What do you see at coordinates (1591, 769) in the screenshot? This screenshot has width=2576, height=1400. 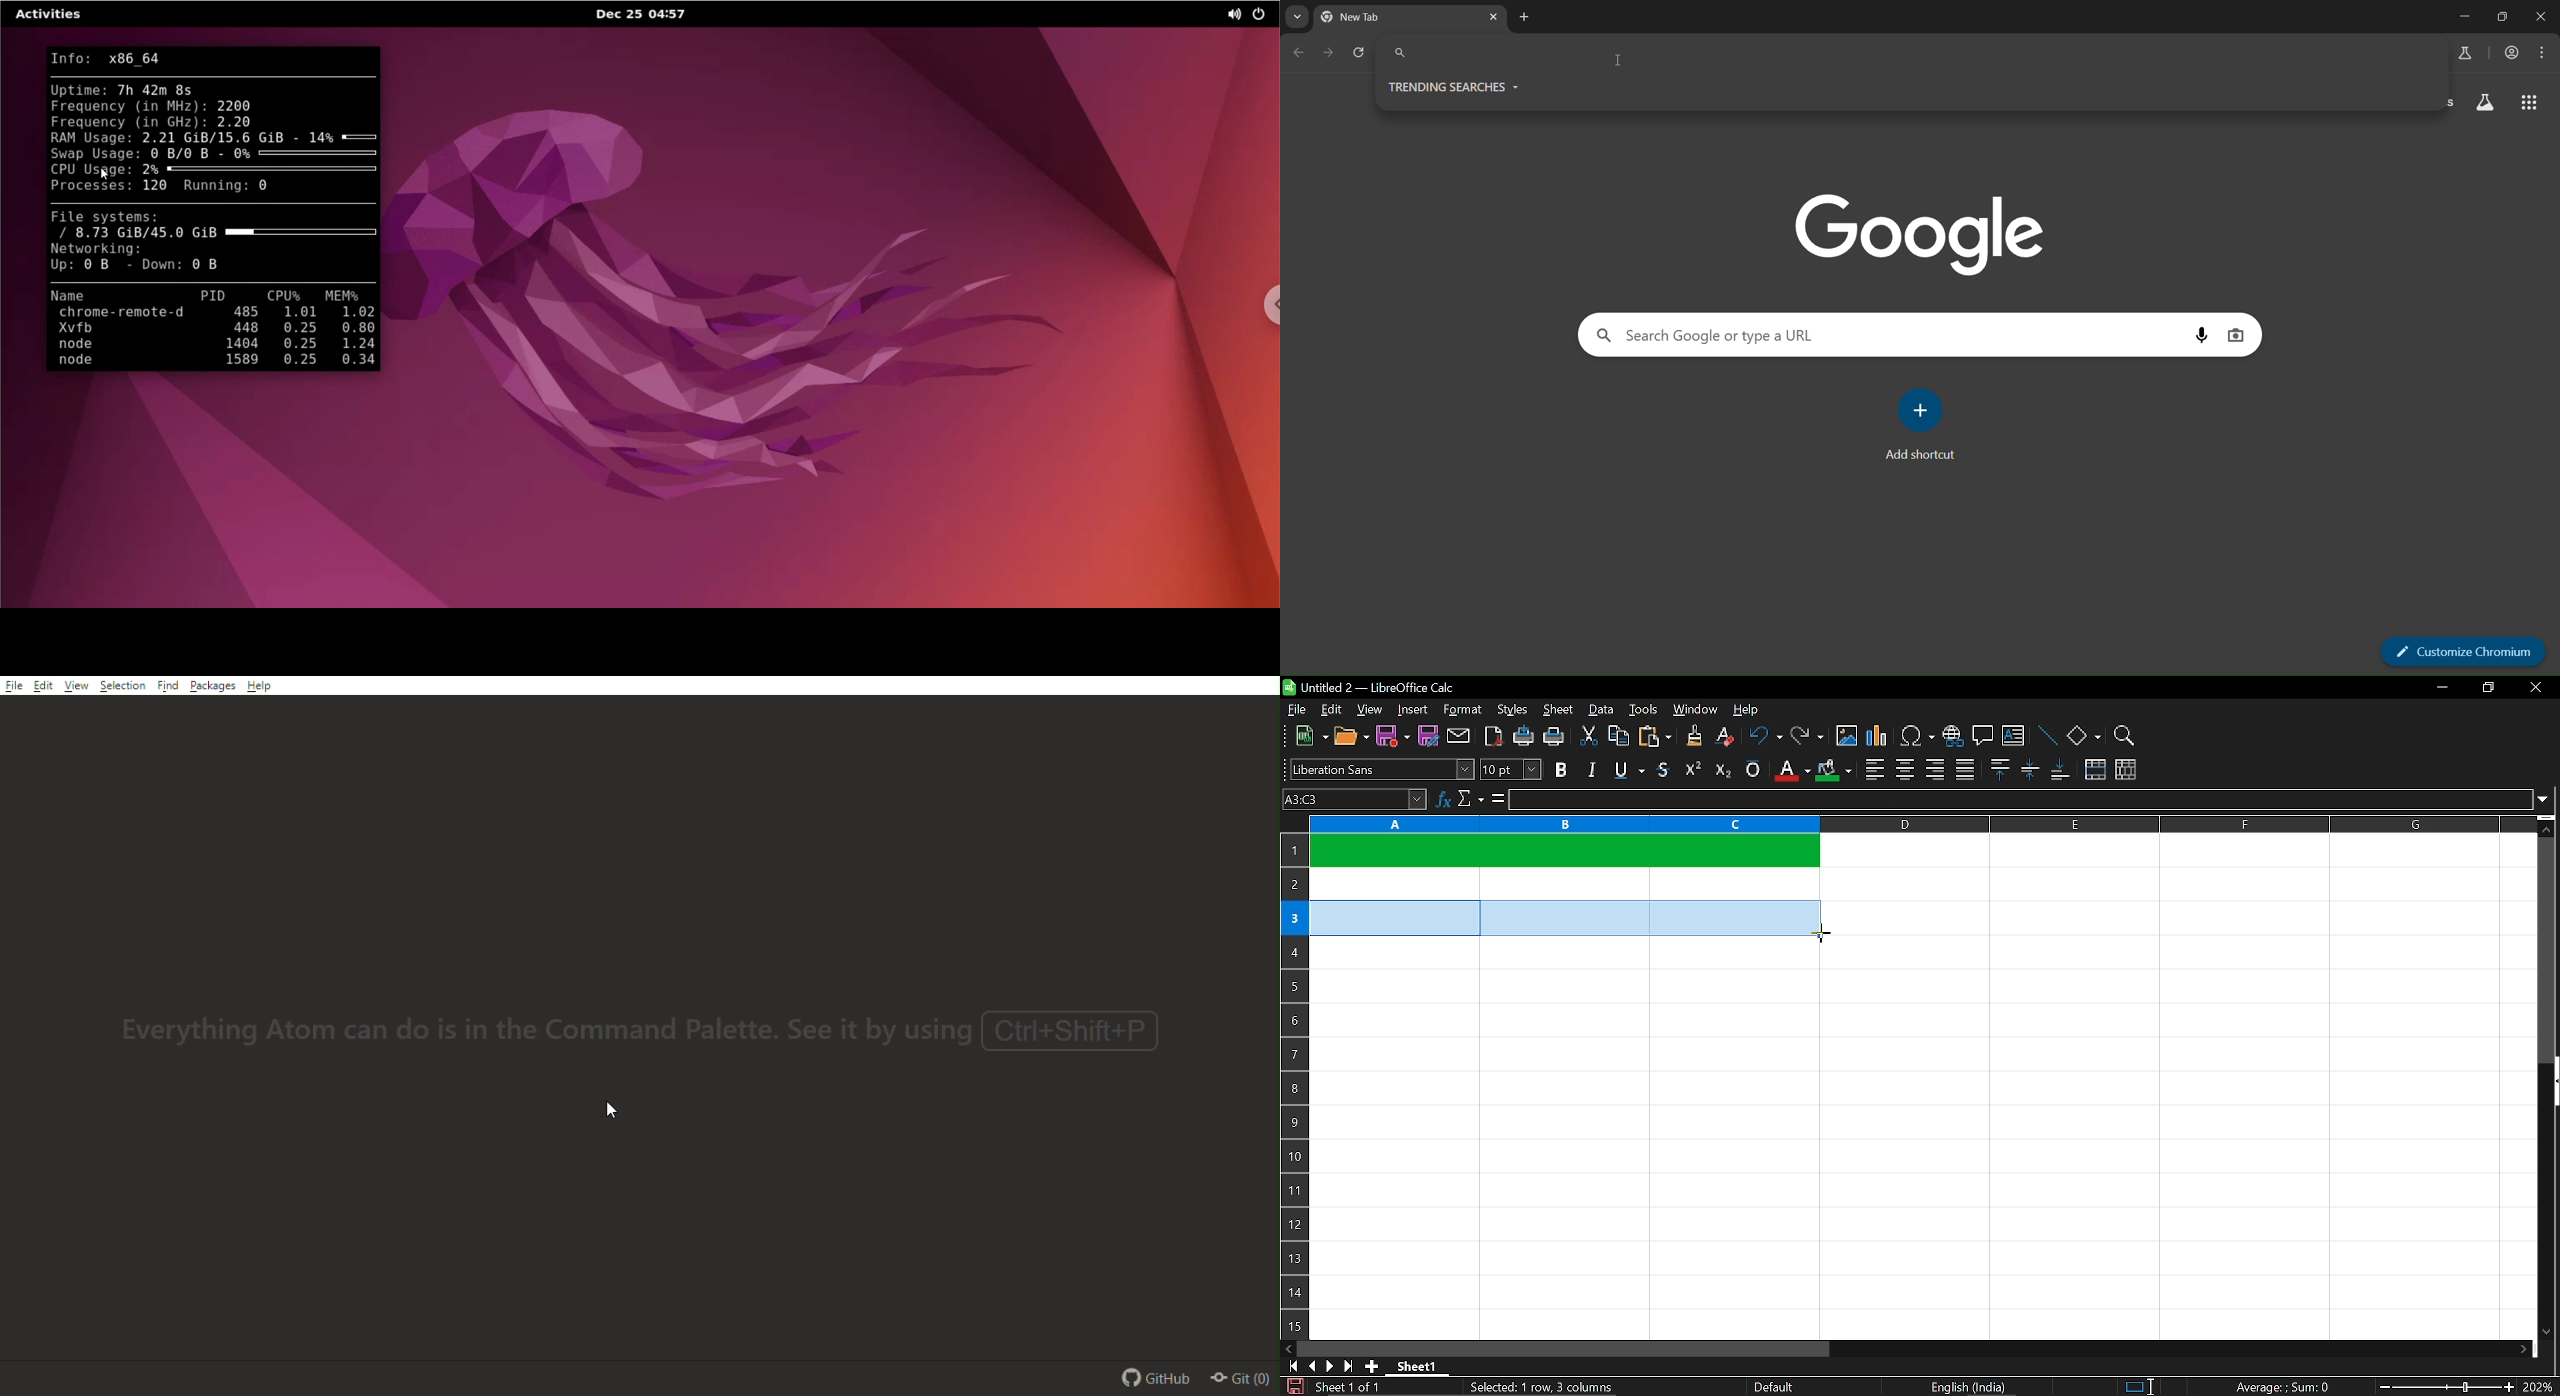 I see `italic` at bounding box center [1591, 769].